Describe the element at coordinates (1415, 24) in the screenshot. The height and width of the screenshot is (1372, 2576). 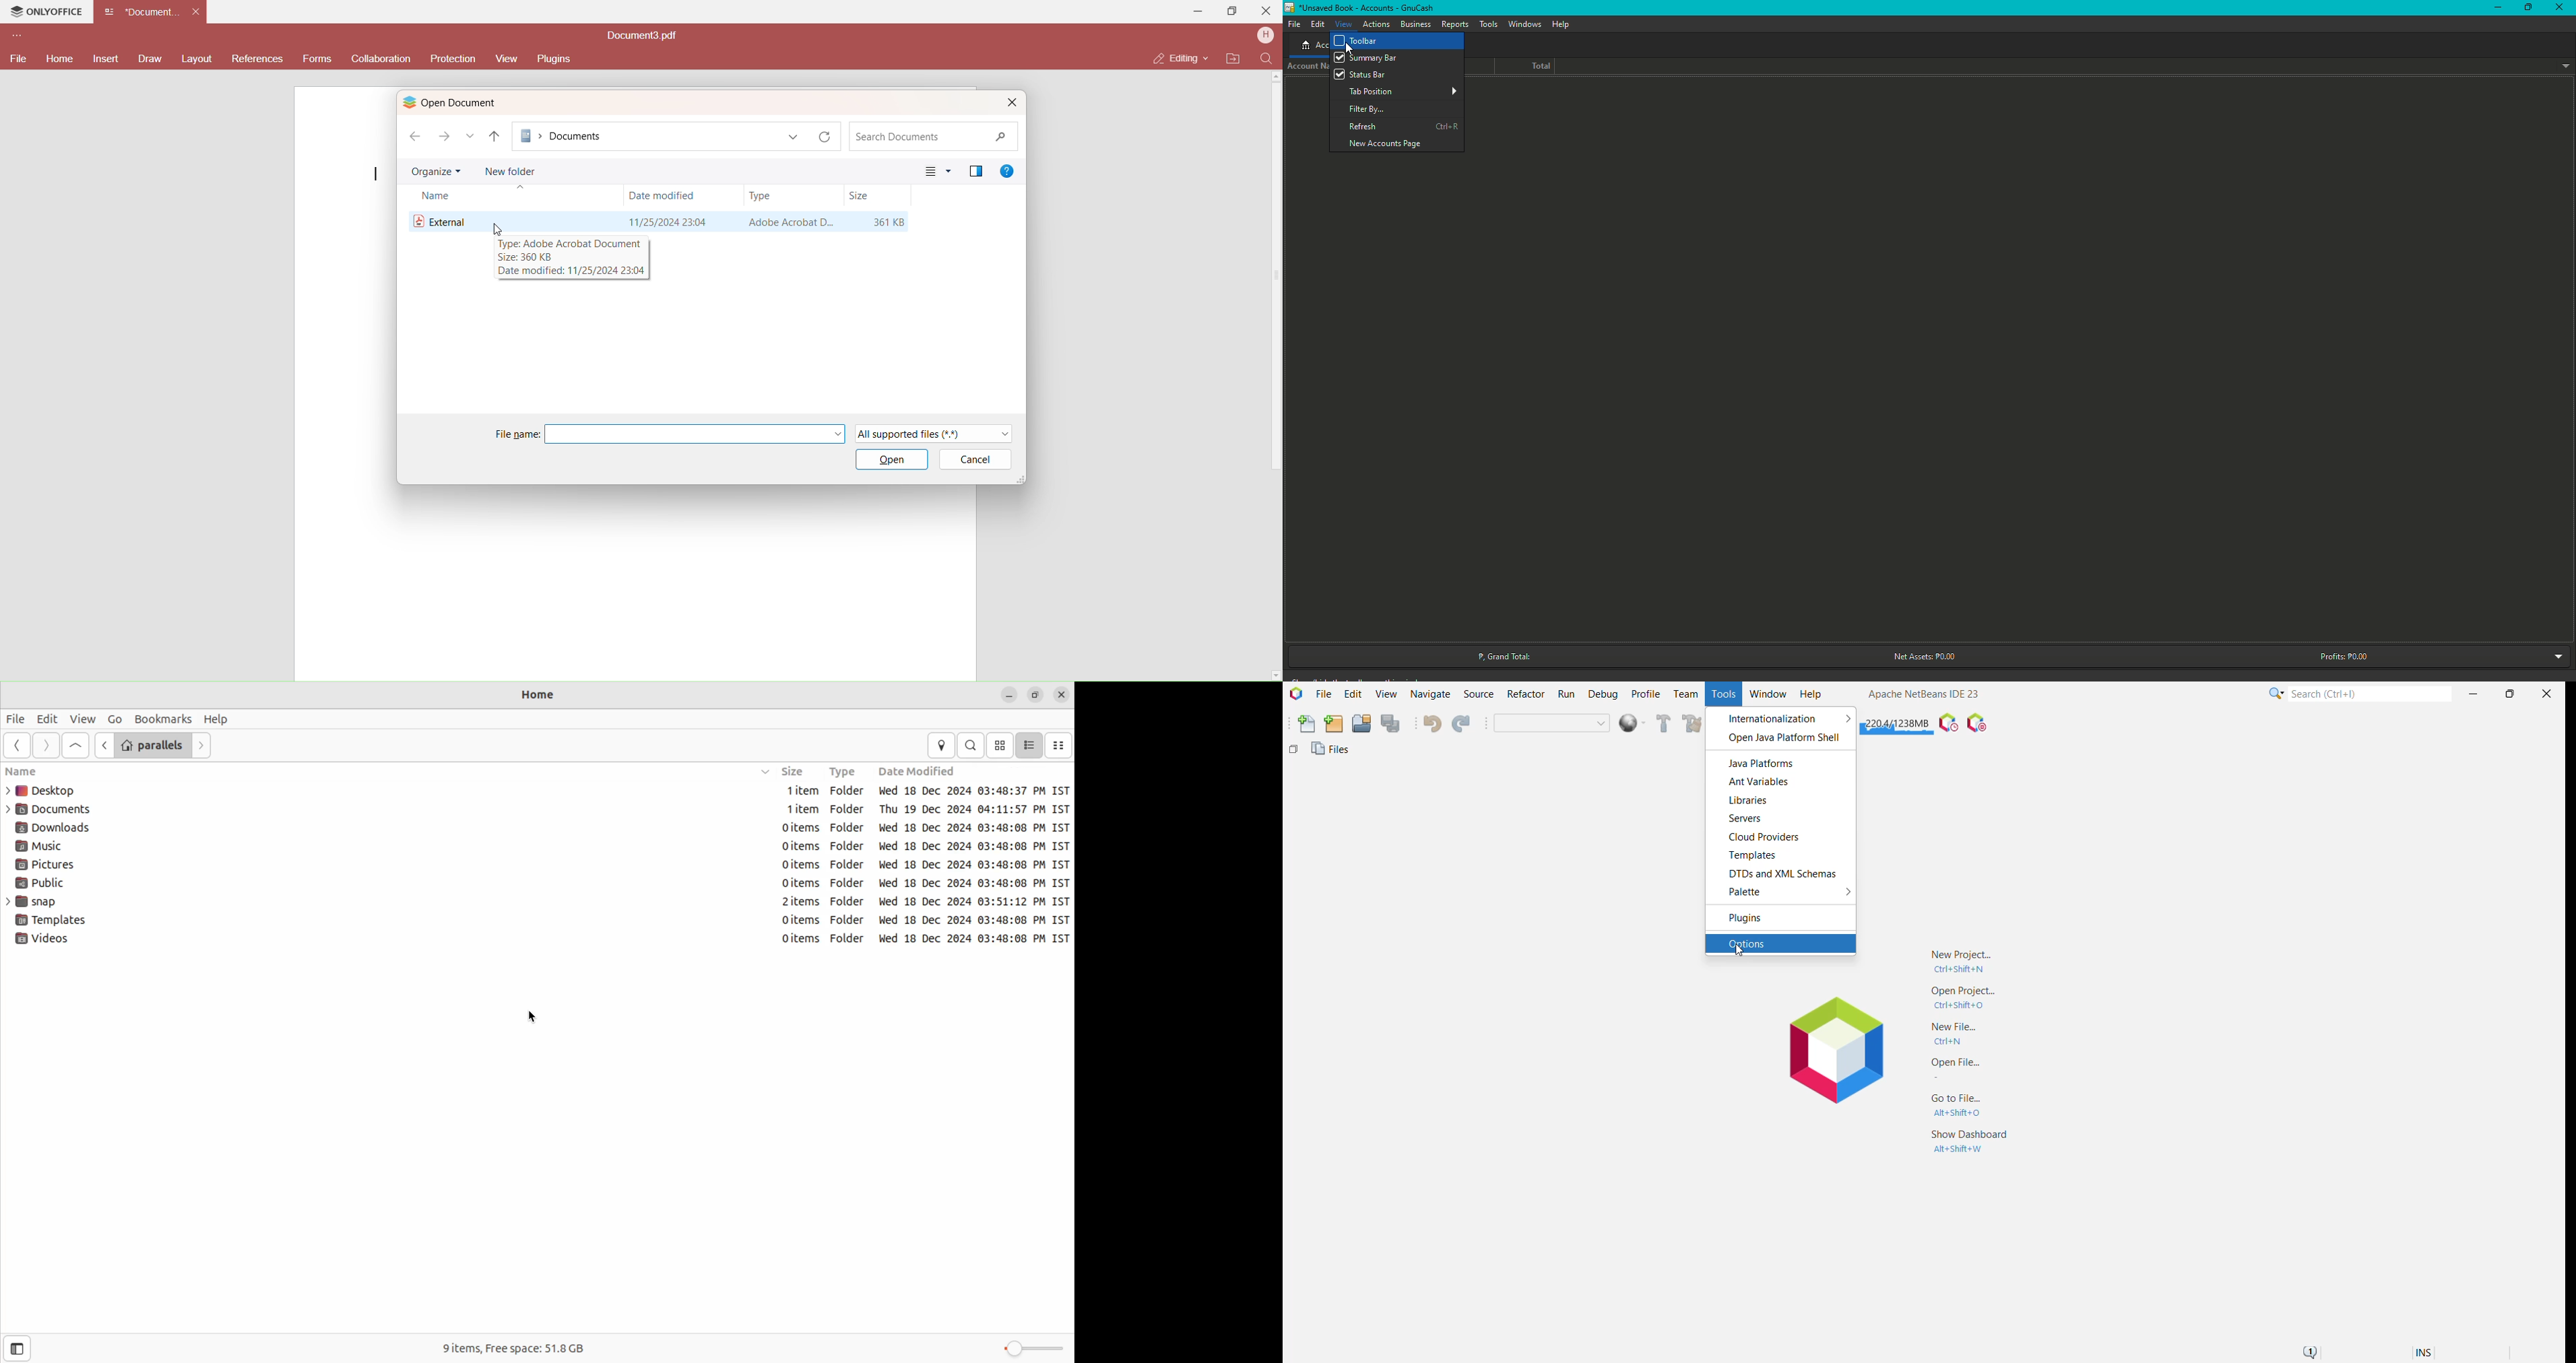
I see `Business` at that location.